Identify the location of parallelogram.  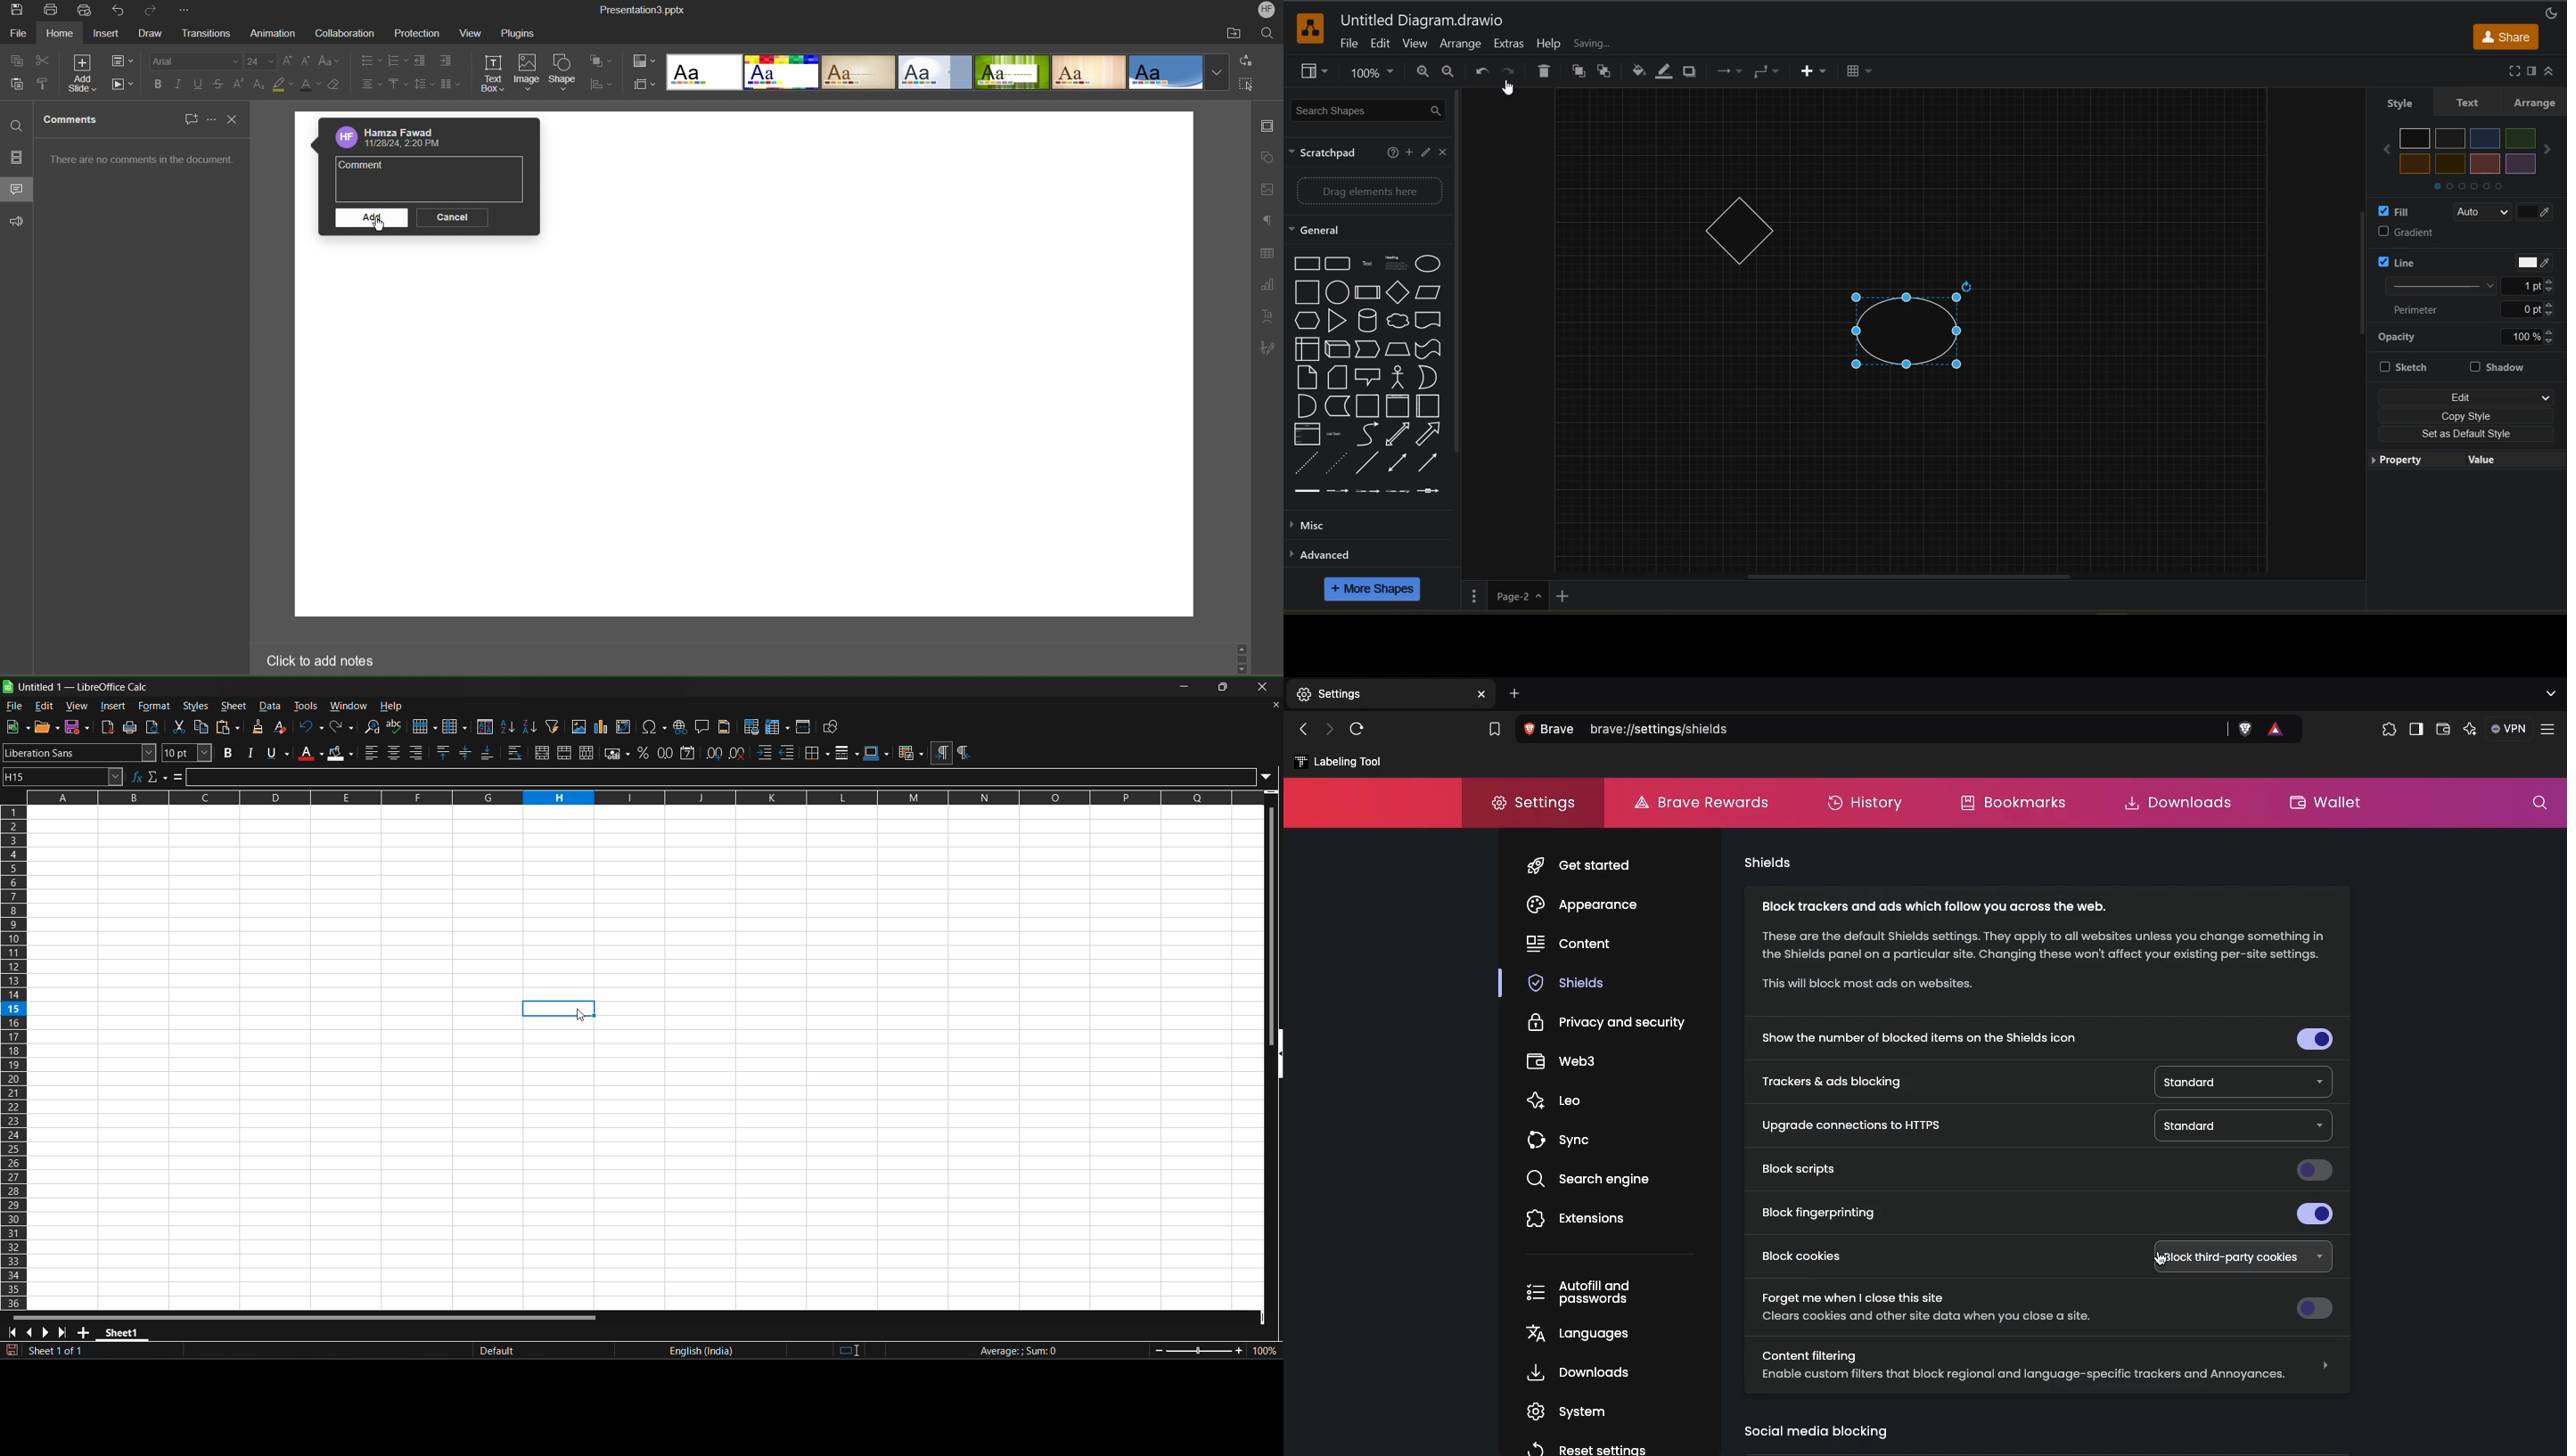
(1427, 293).